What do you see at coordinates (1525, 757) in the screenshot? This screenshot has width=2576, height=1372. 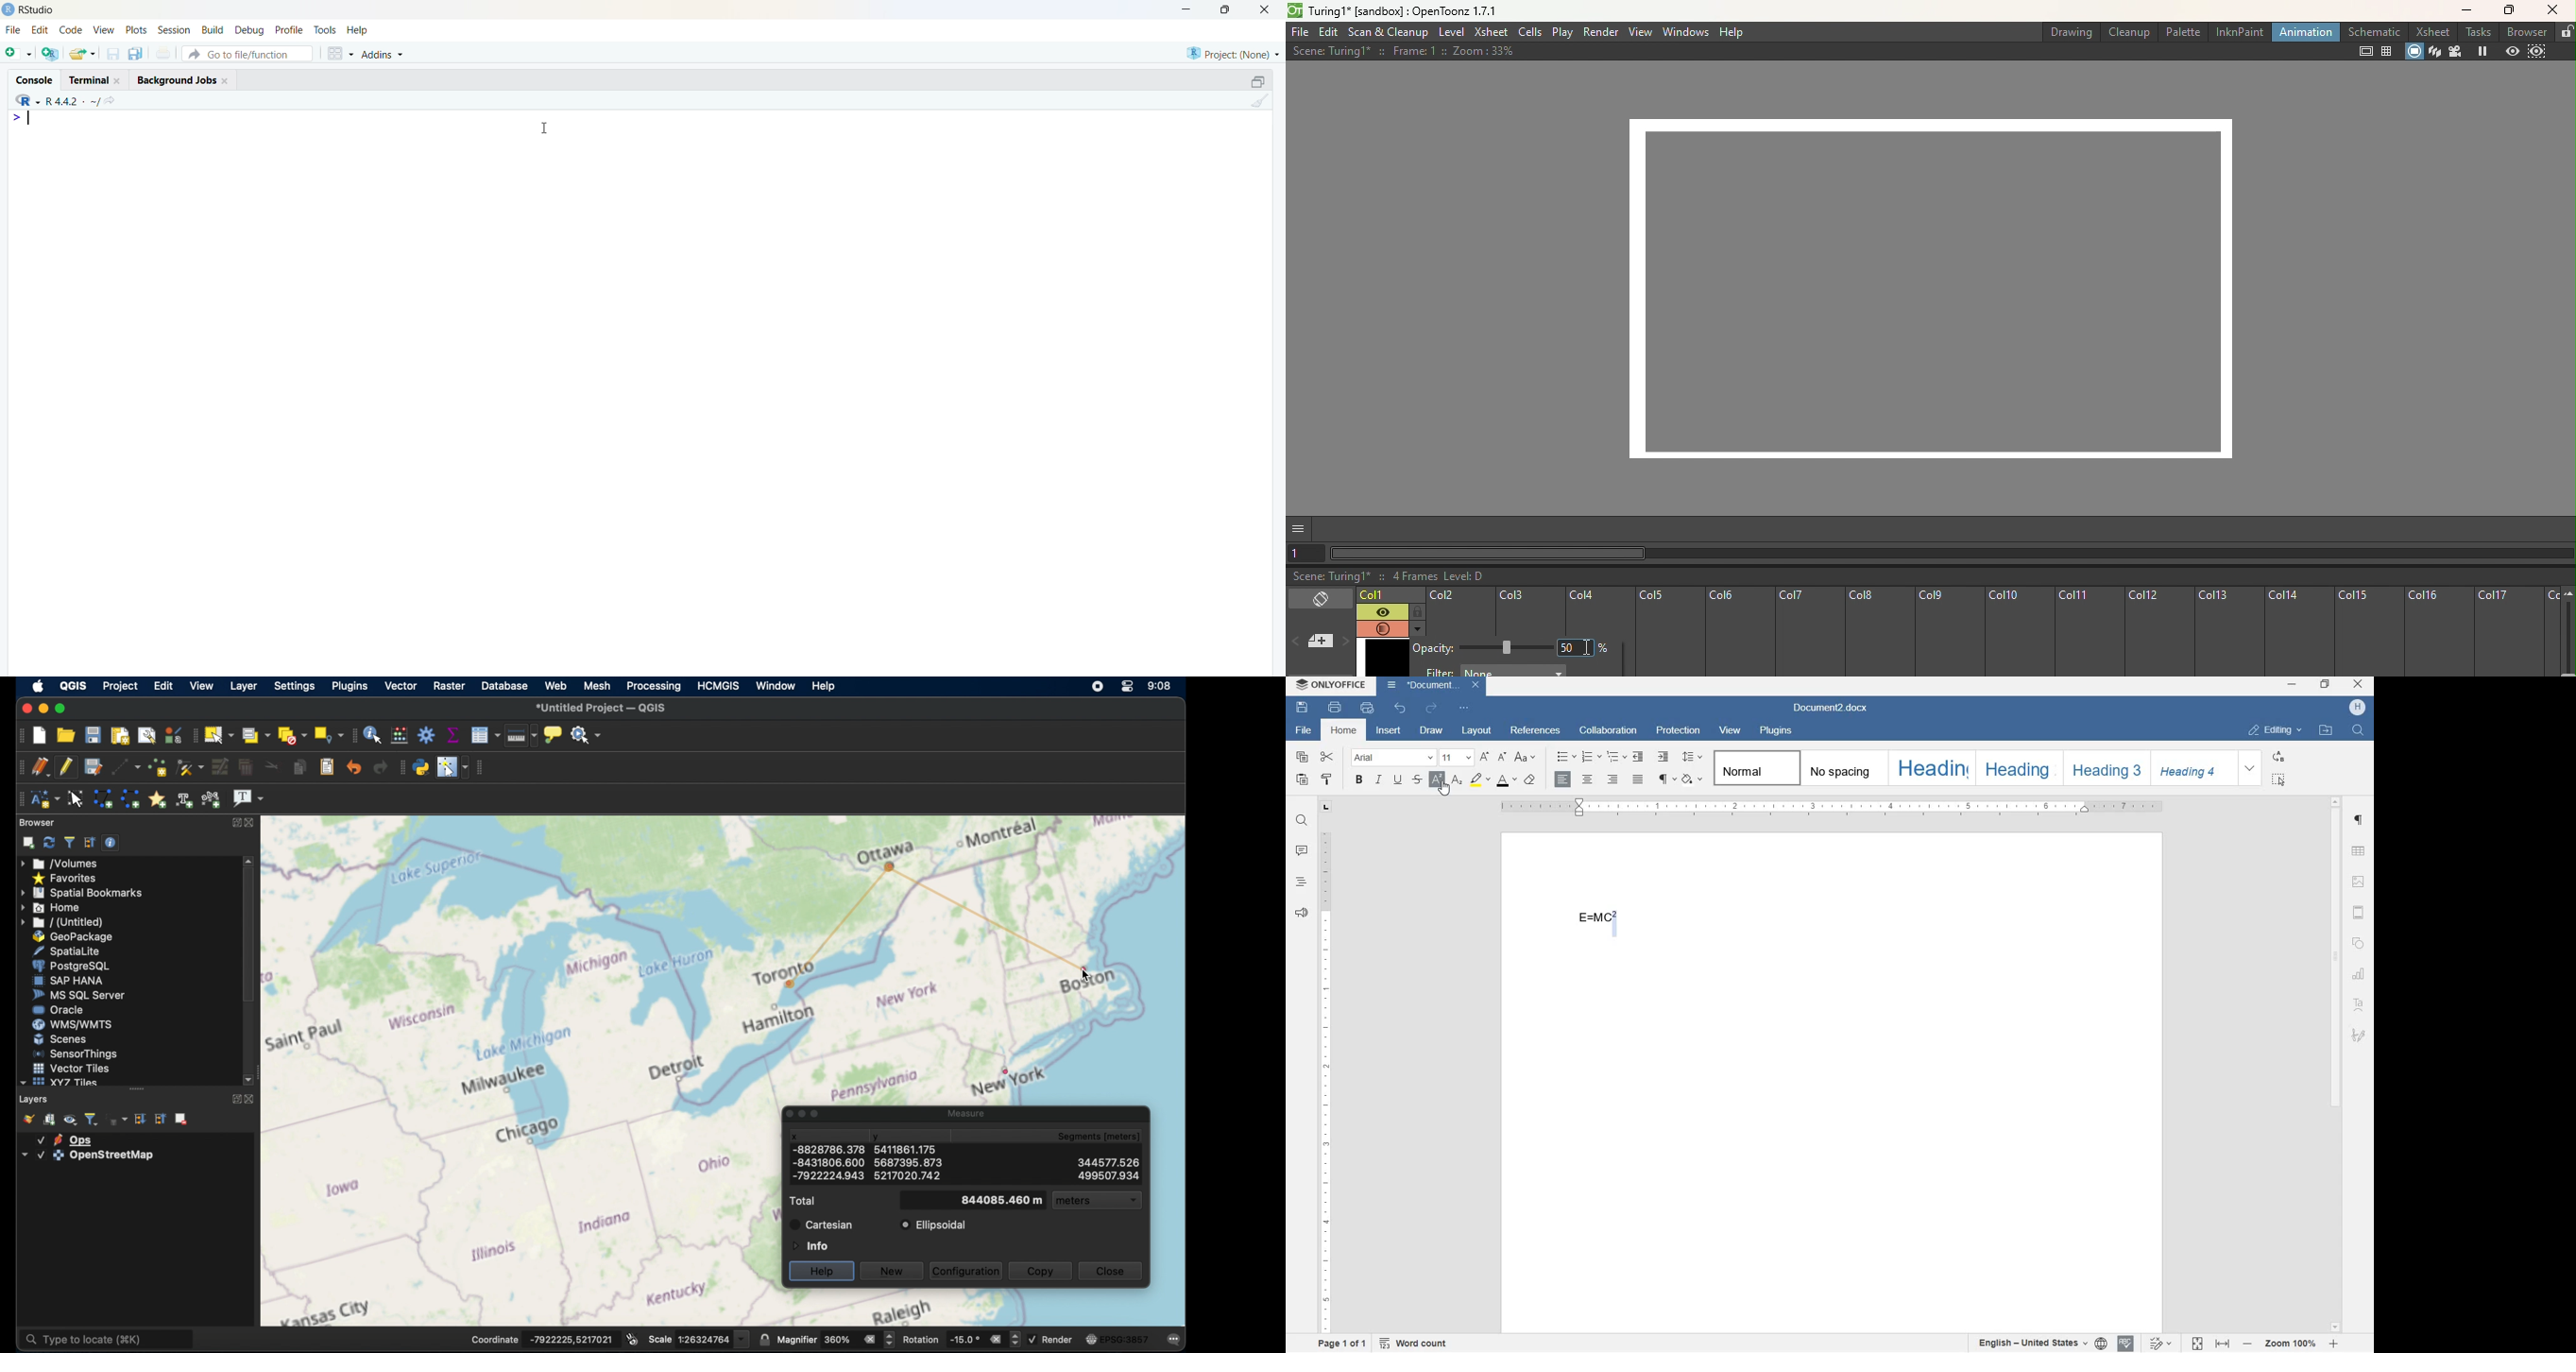 I see `change case` at bounding box center [1525, 757].